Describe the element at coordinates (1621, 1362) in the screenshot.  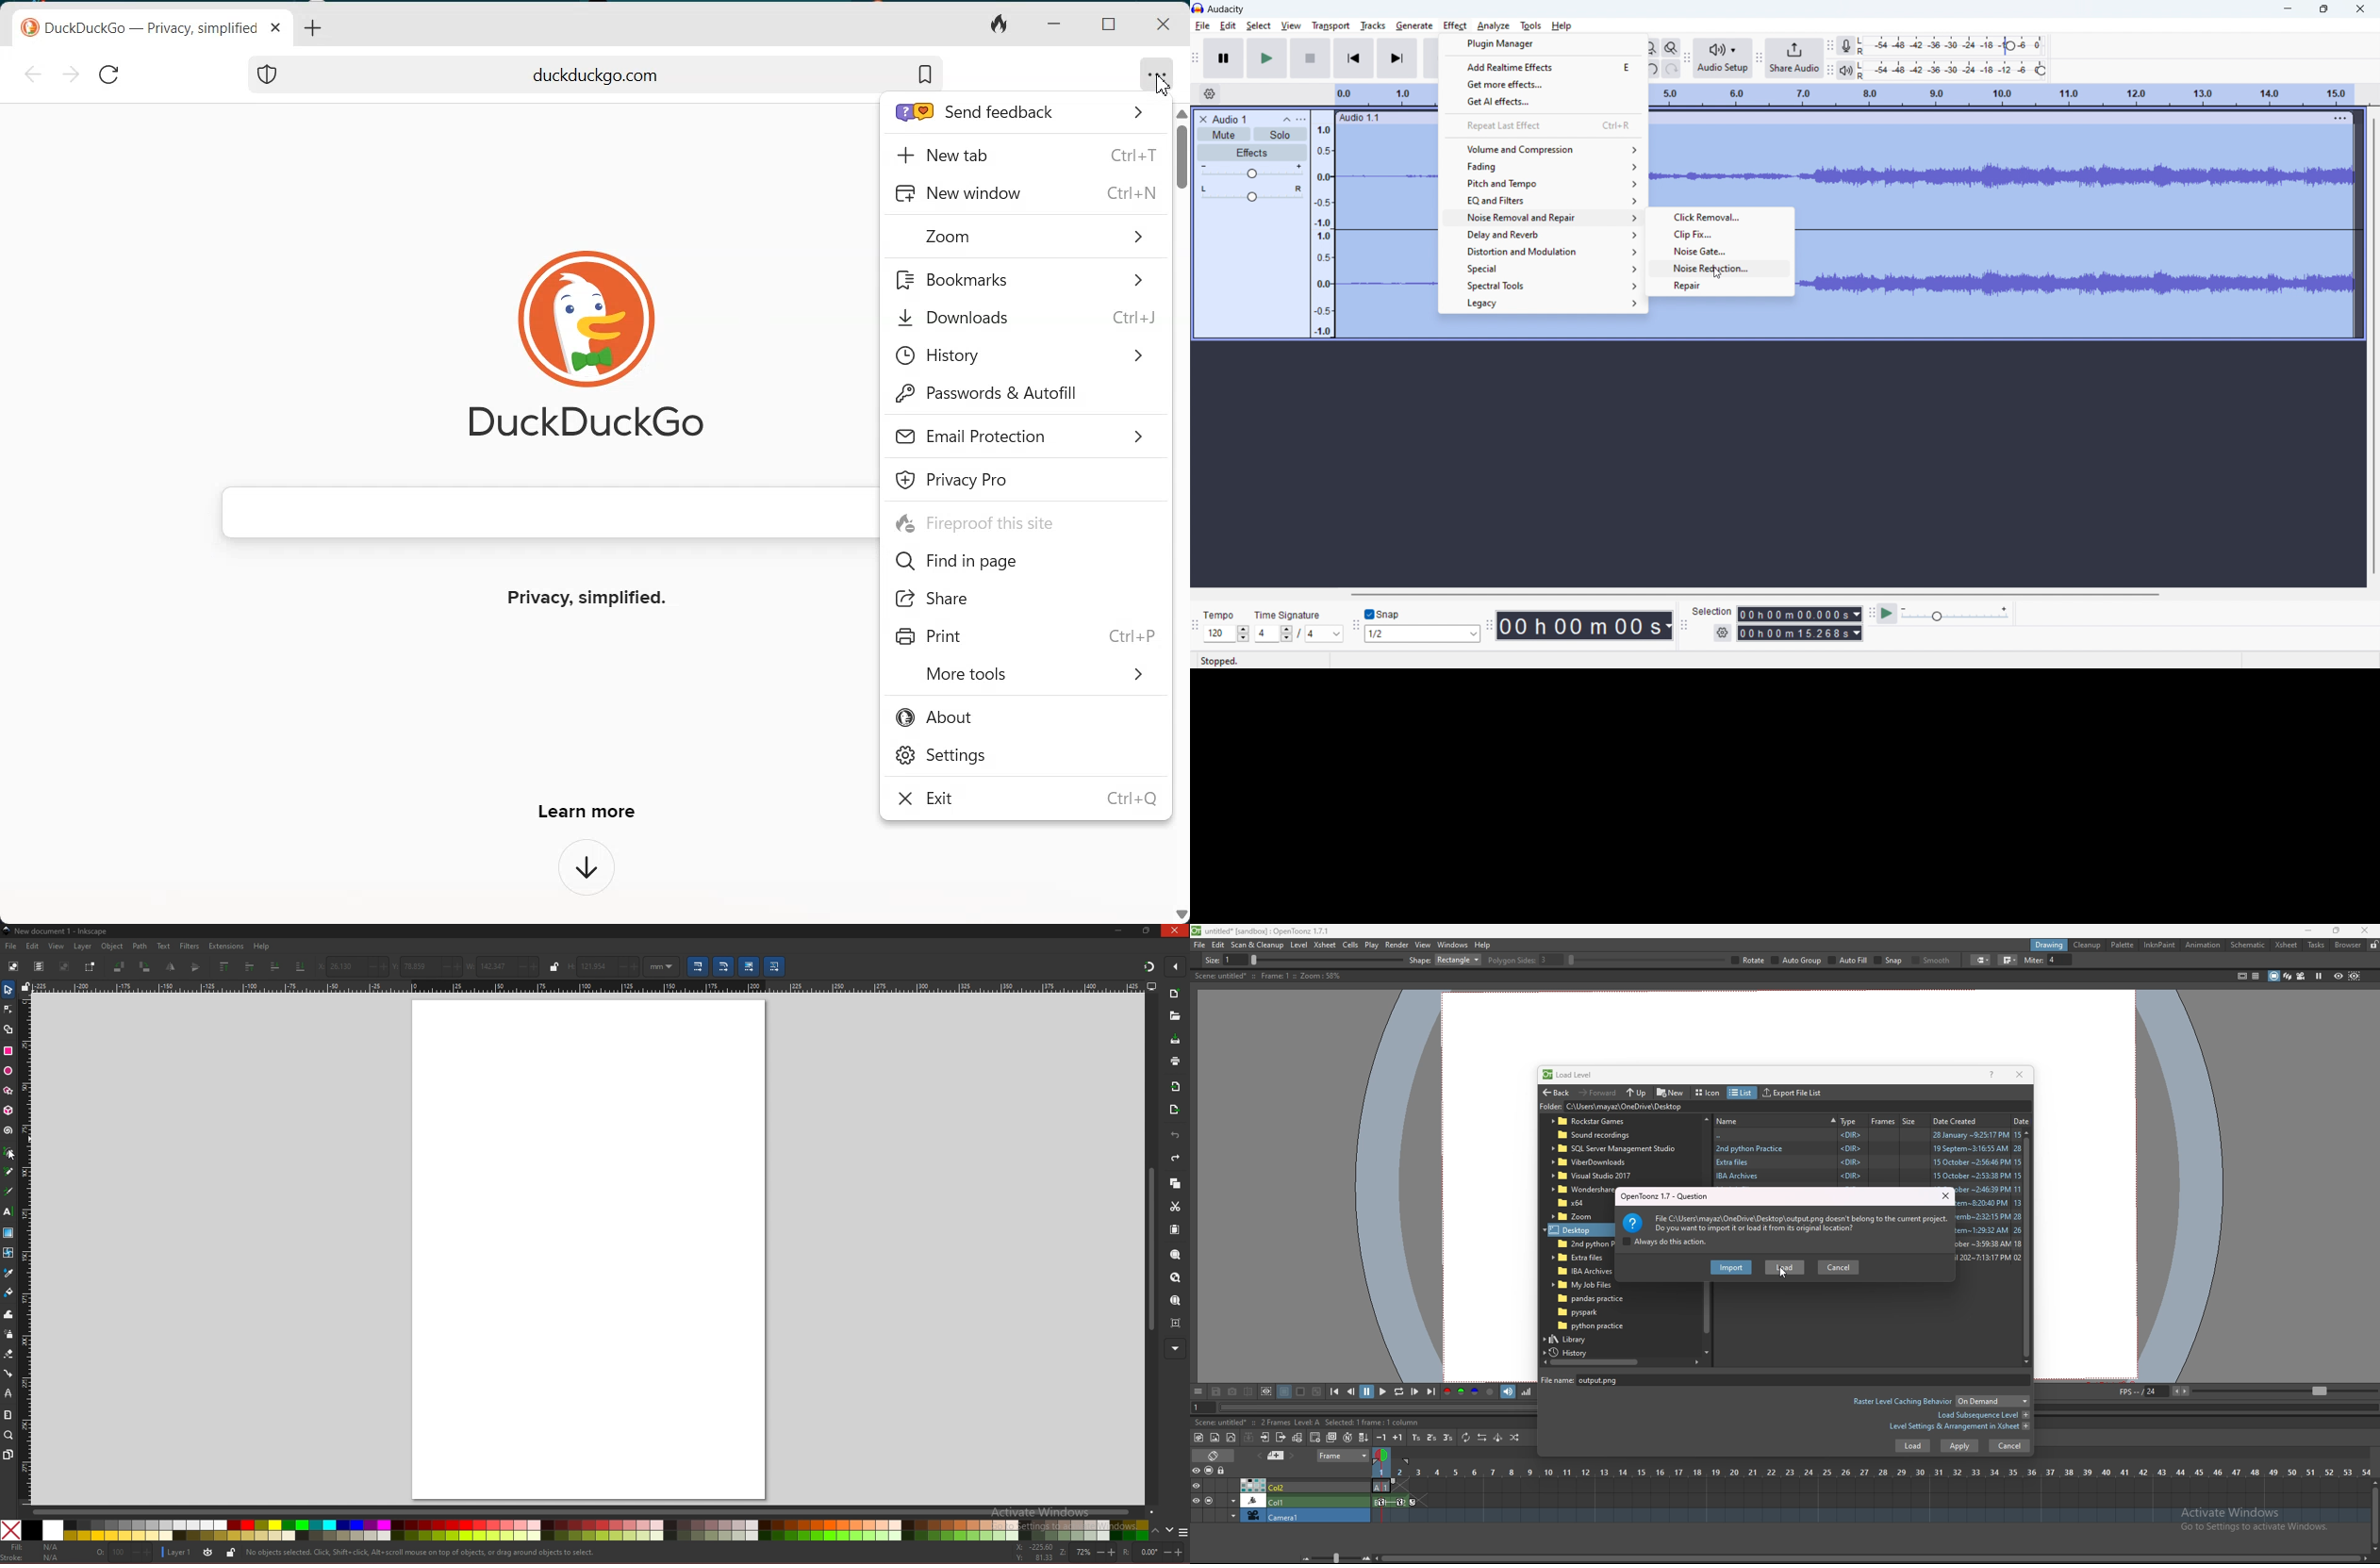
I see `scroll bar` at that location.